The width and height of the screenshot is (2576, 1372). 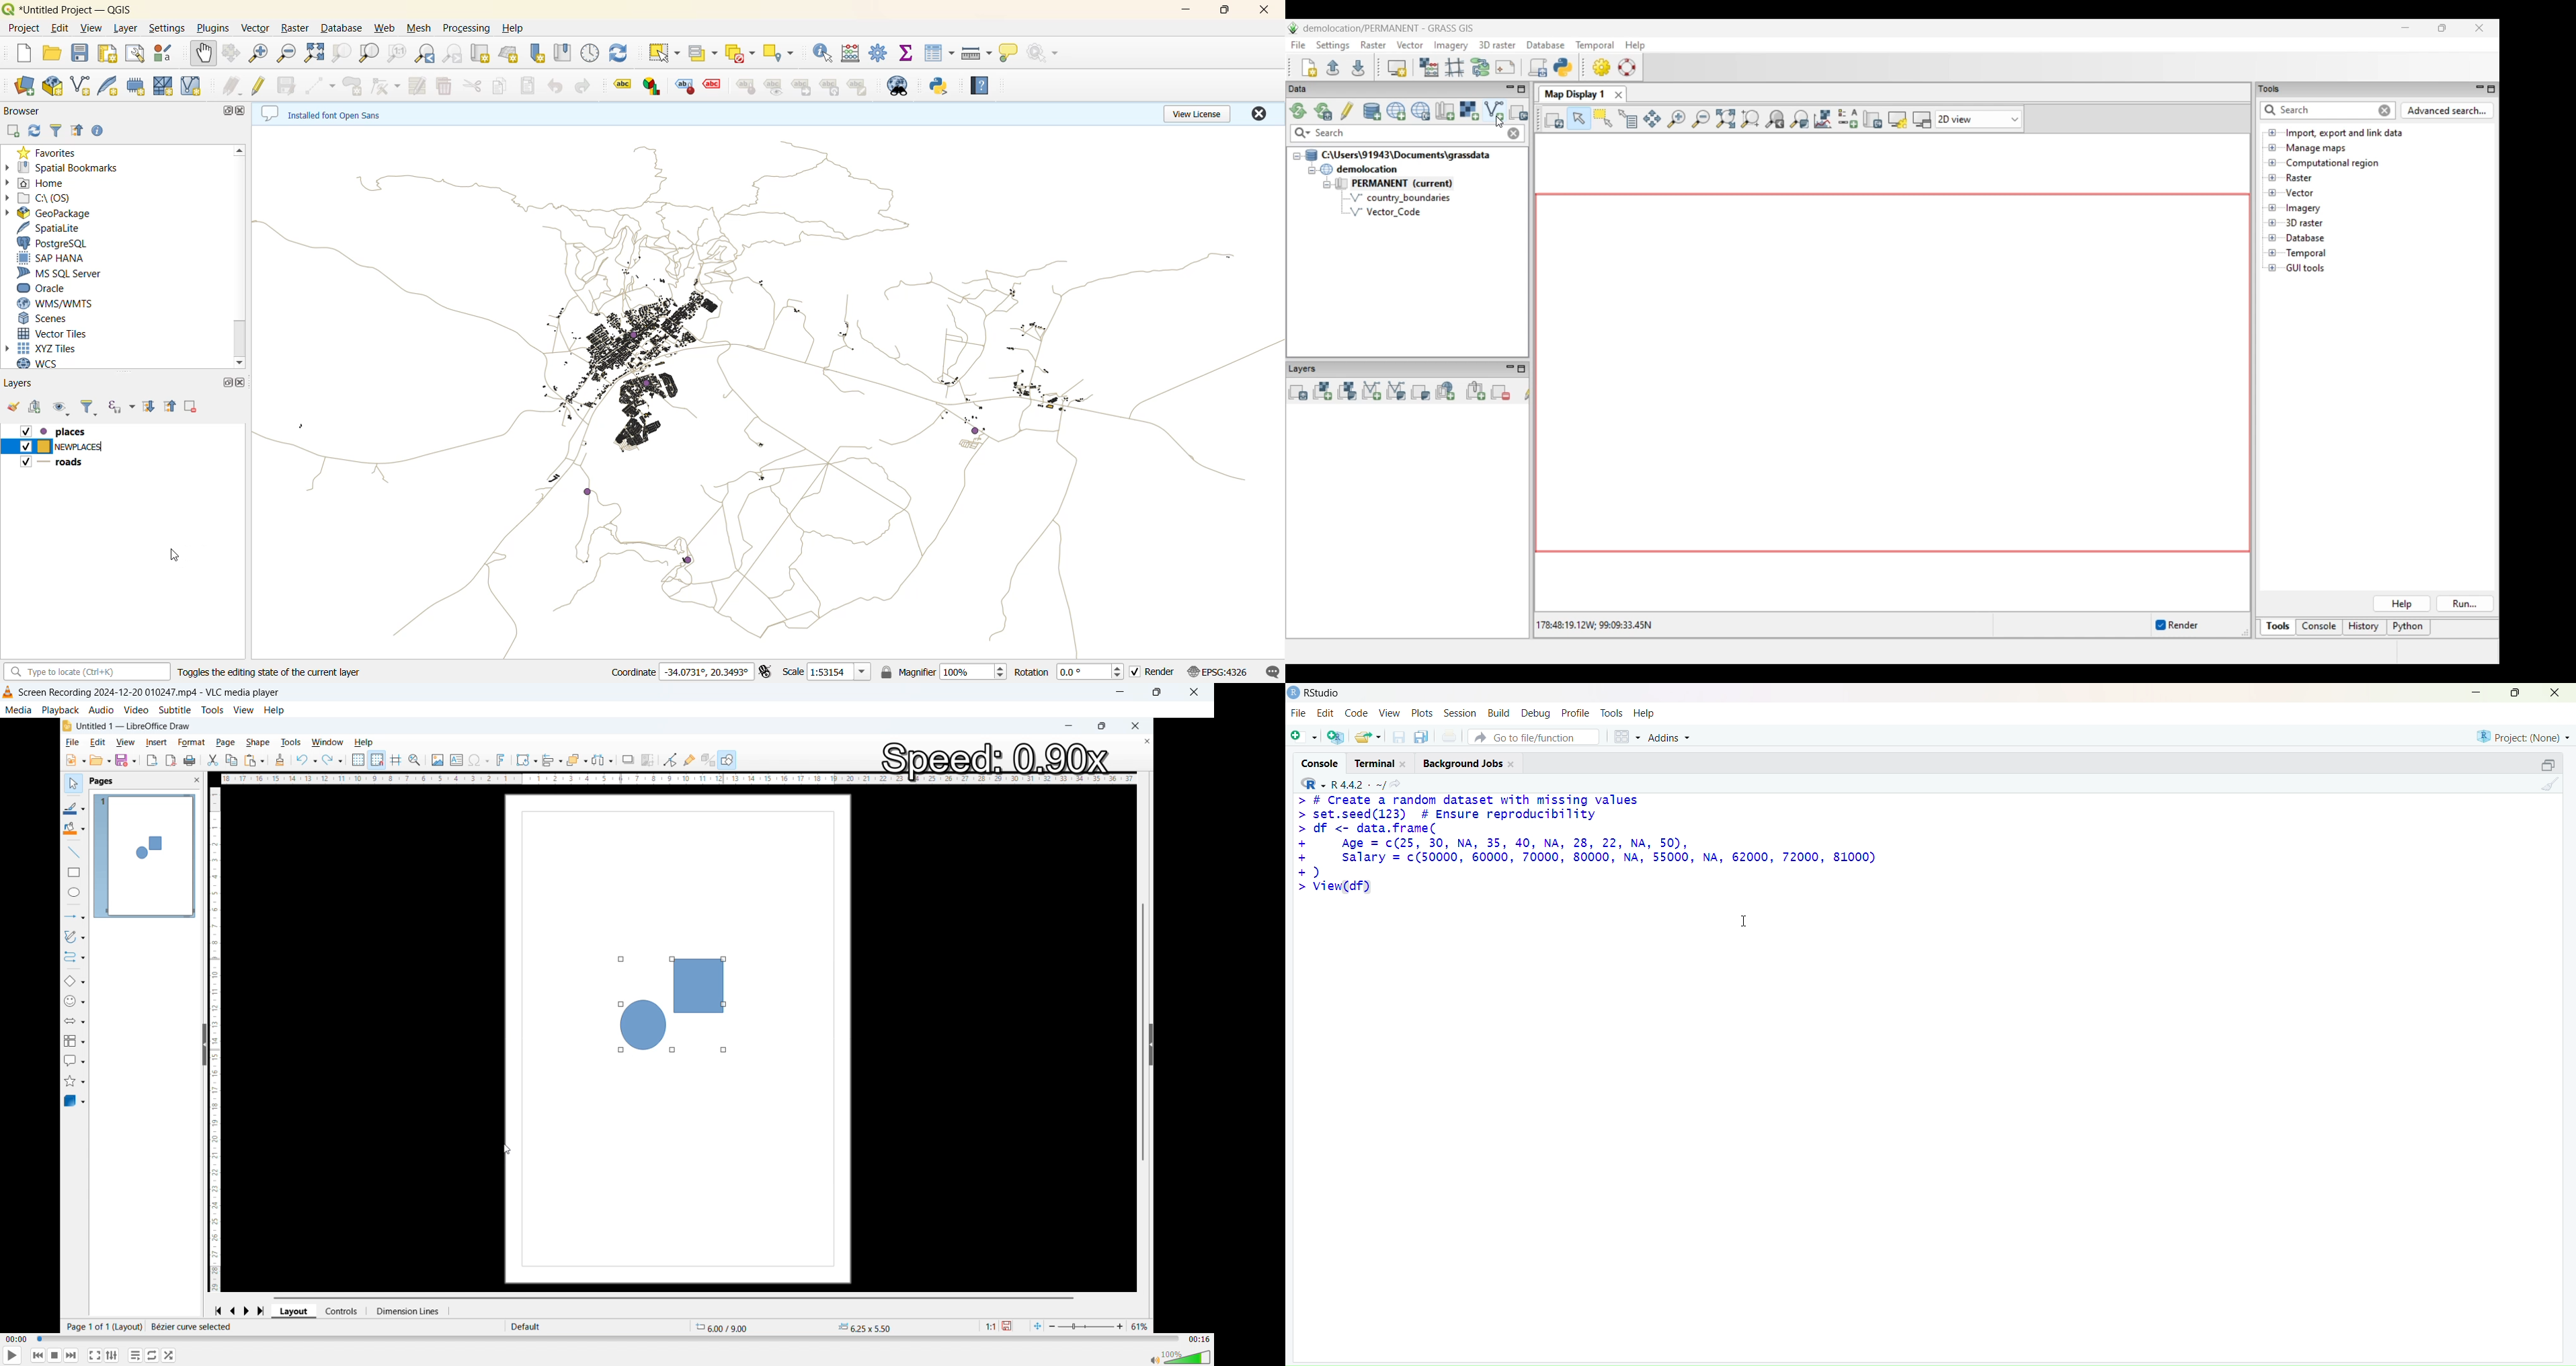 I want to click on edits, so click(x=234, y=87).